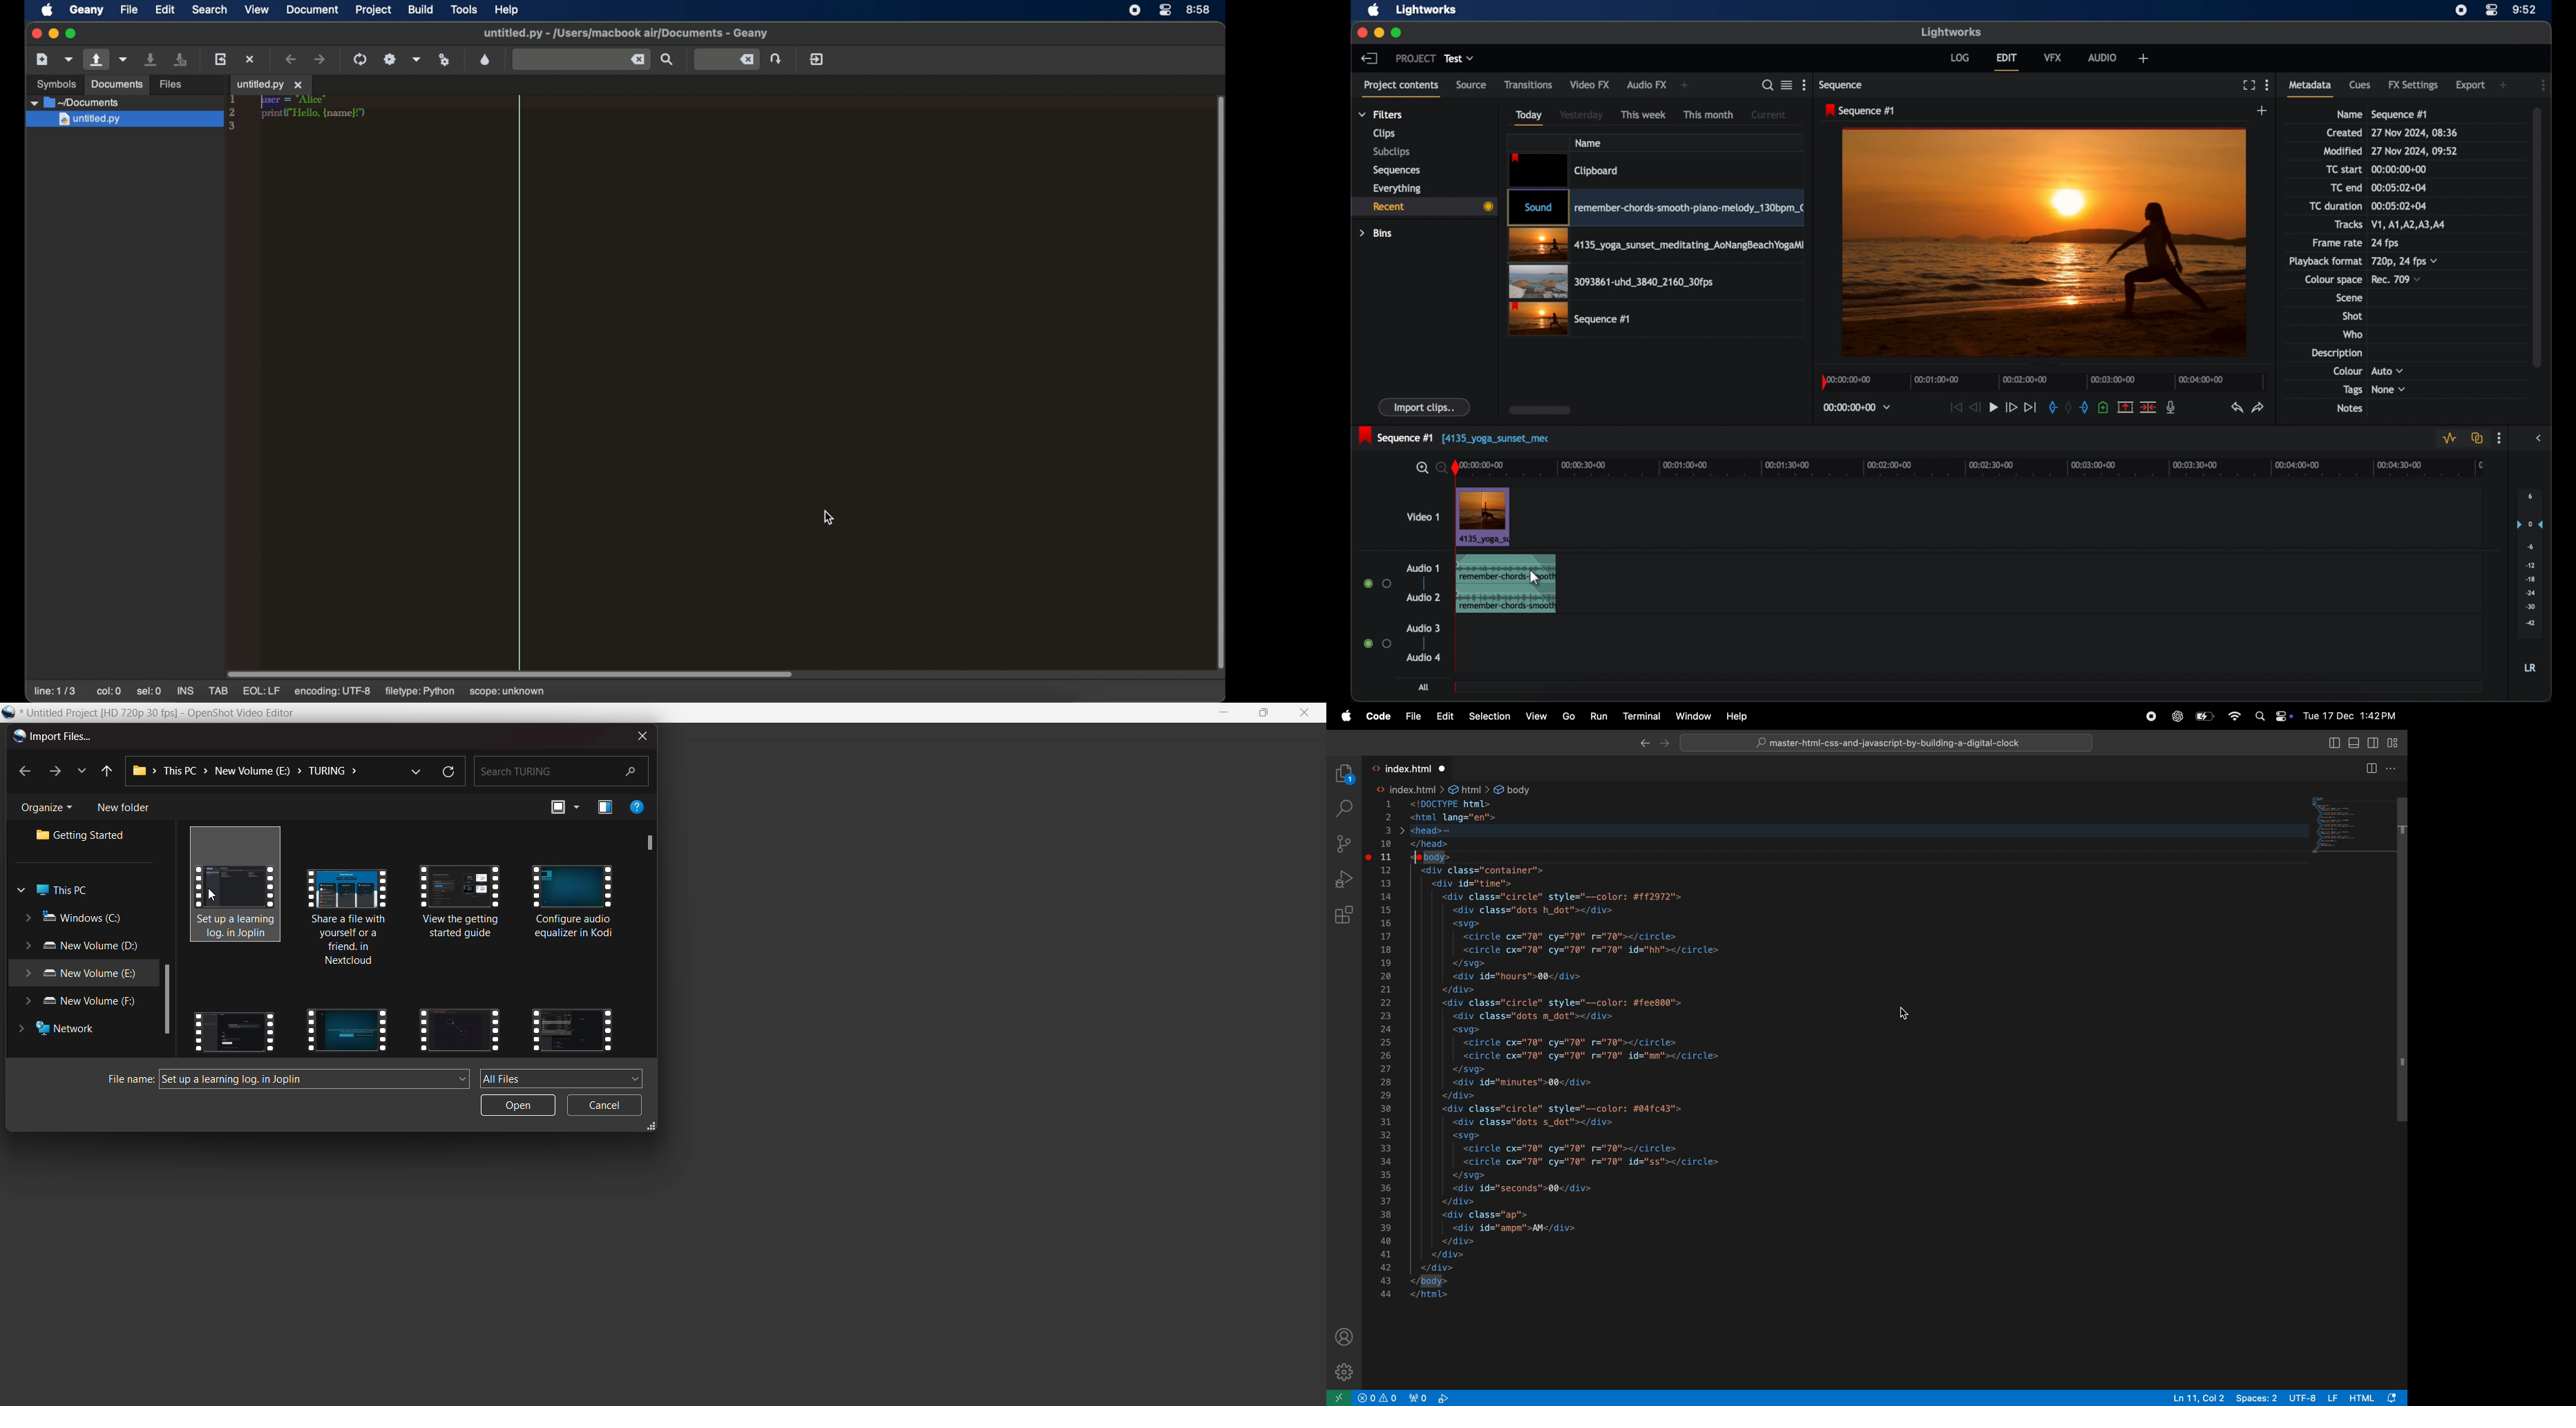 The height and width of the screenshot is (1428, 2576). I want to click on recent, so click(1423, 208).